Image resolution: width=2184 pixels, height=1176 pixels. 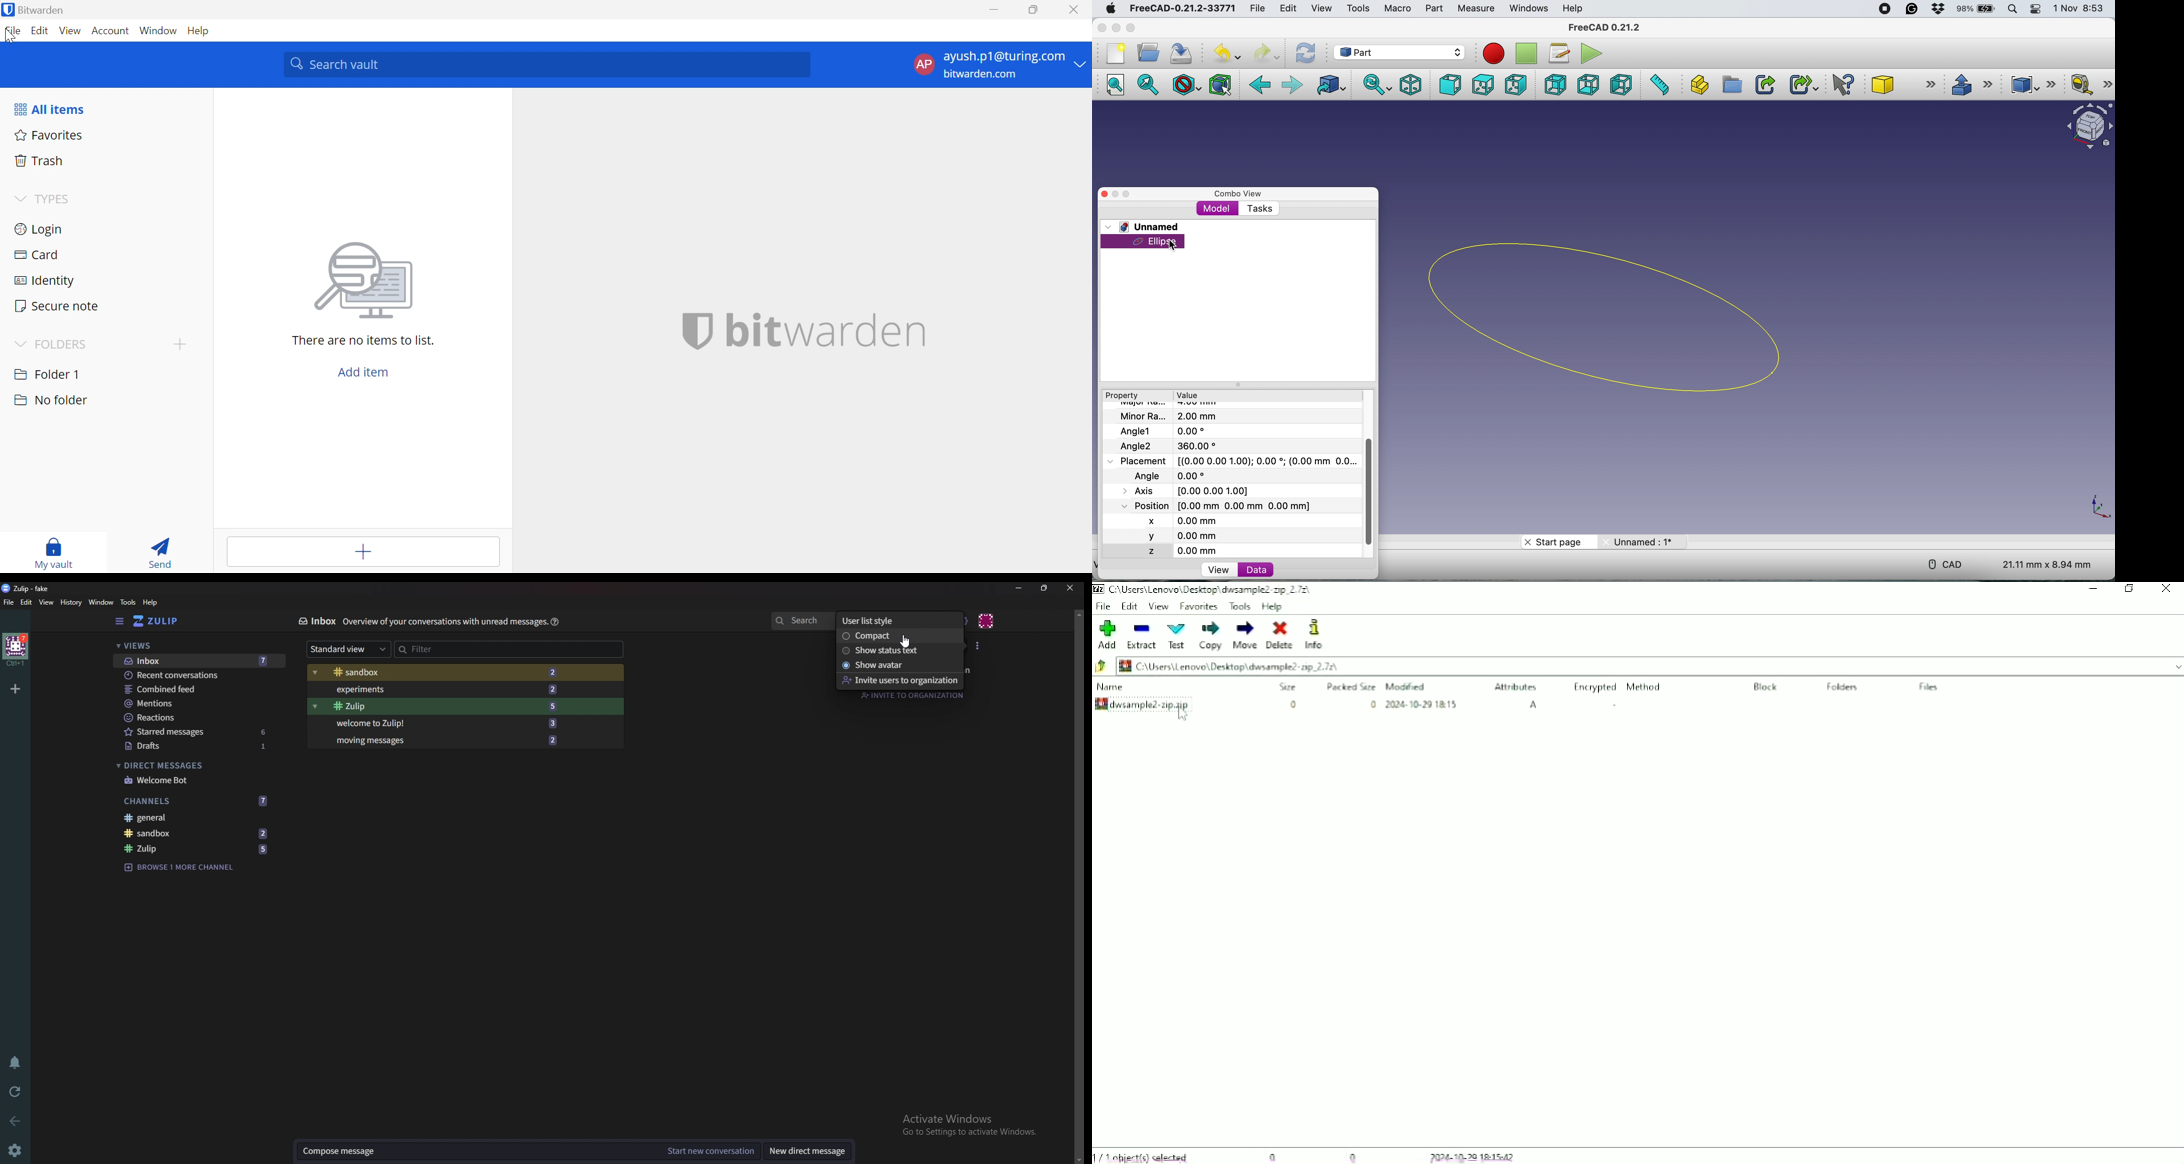 What do you see at coordinates (1184, 715) in the screenshot?
I see `cursor` at bounding box center [1184, 715].